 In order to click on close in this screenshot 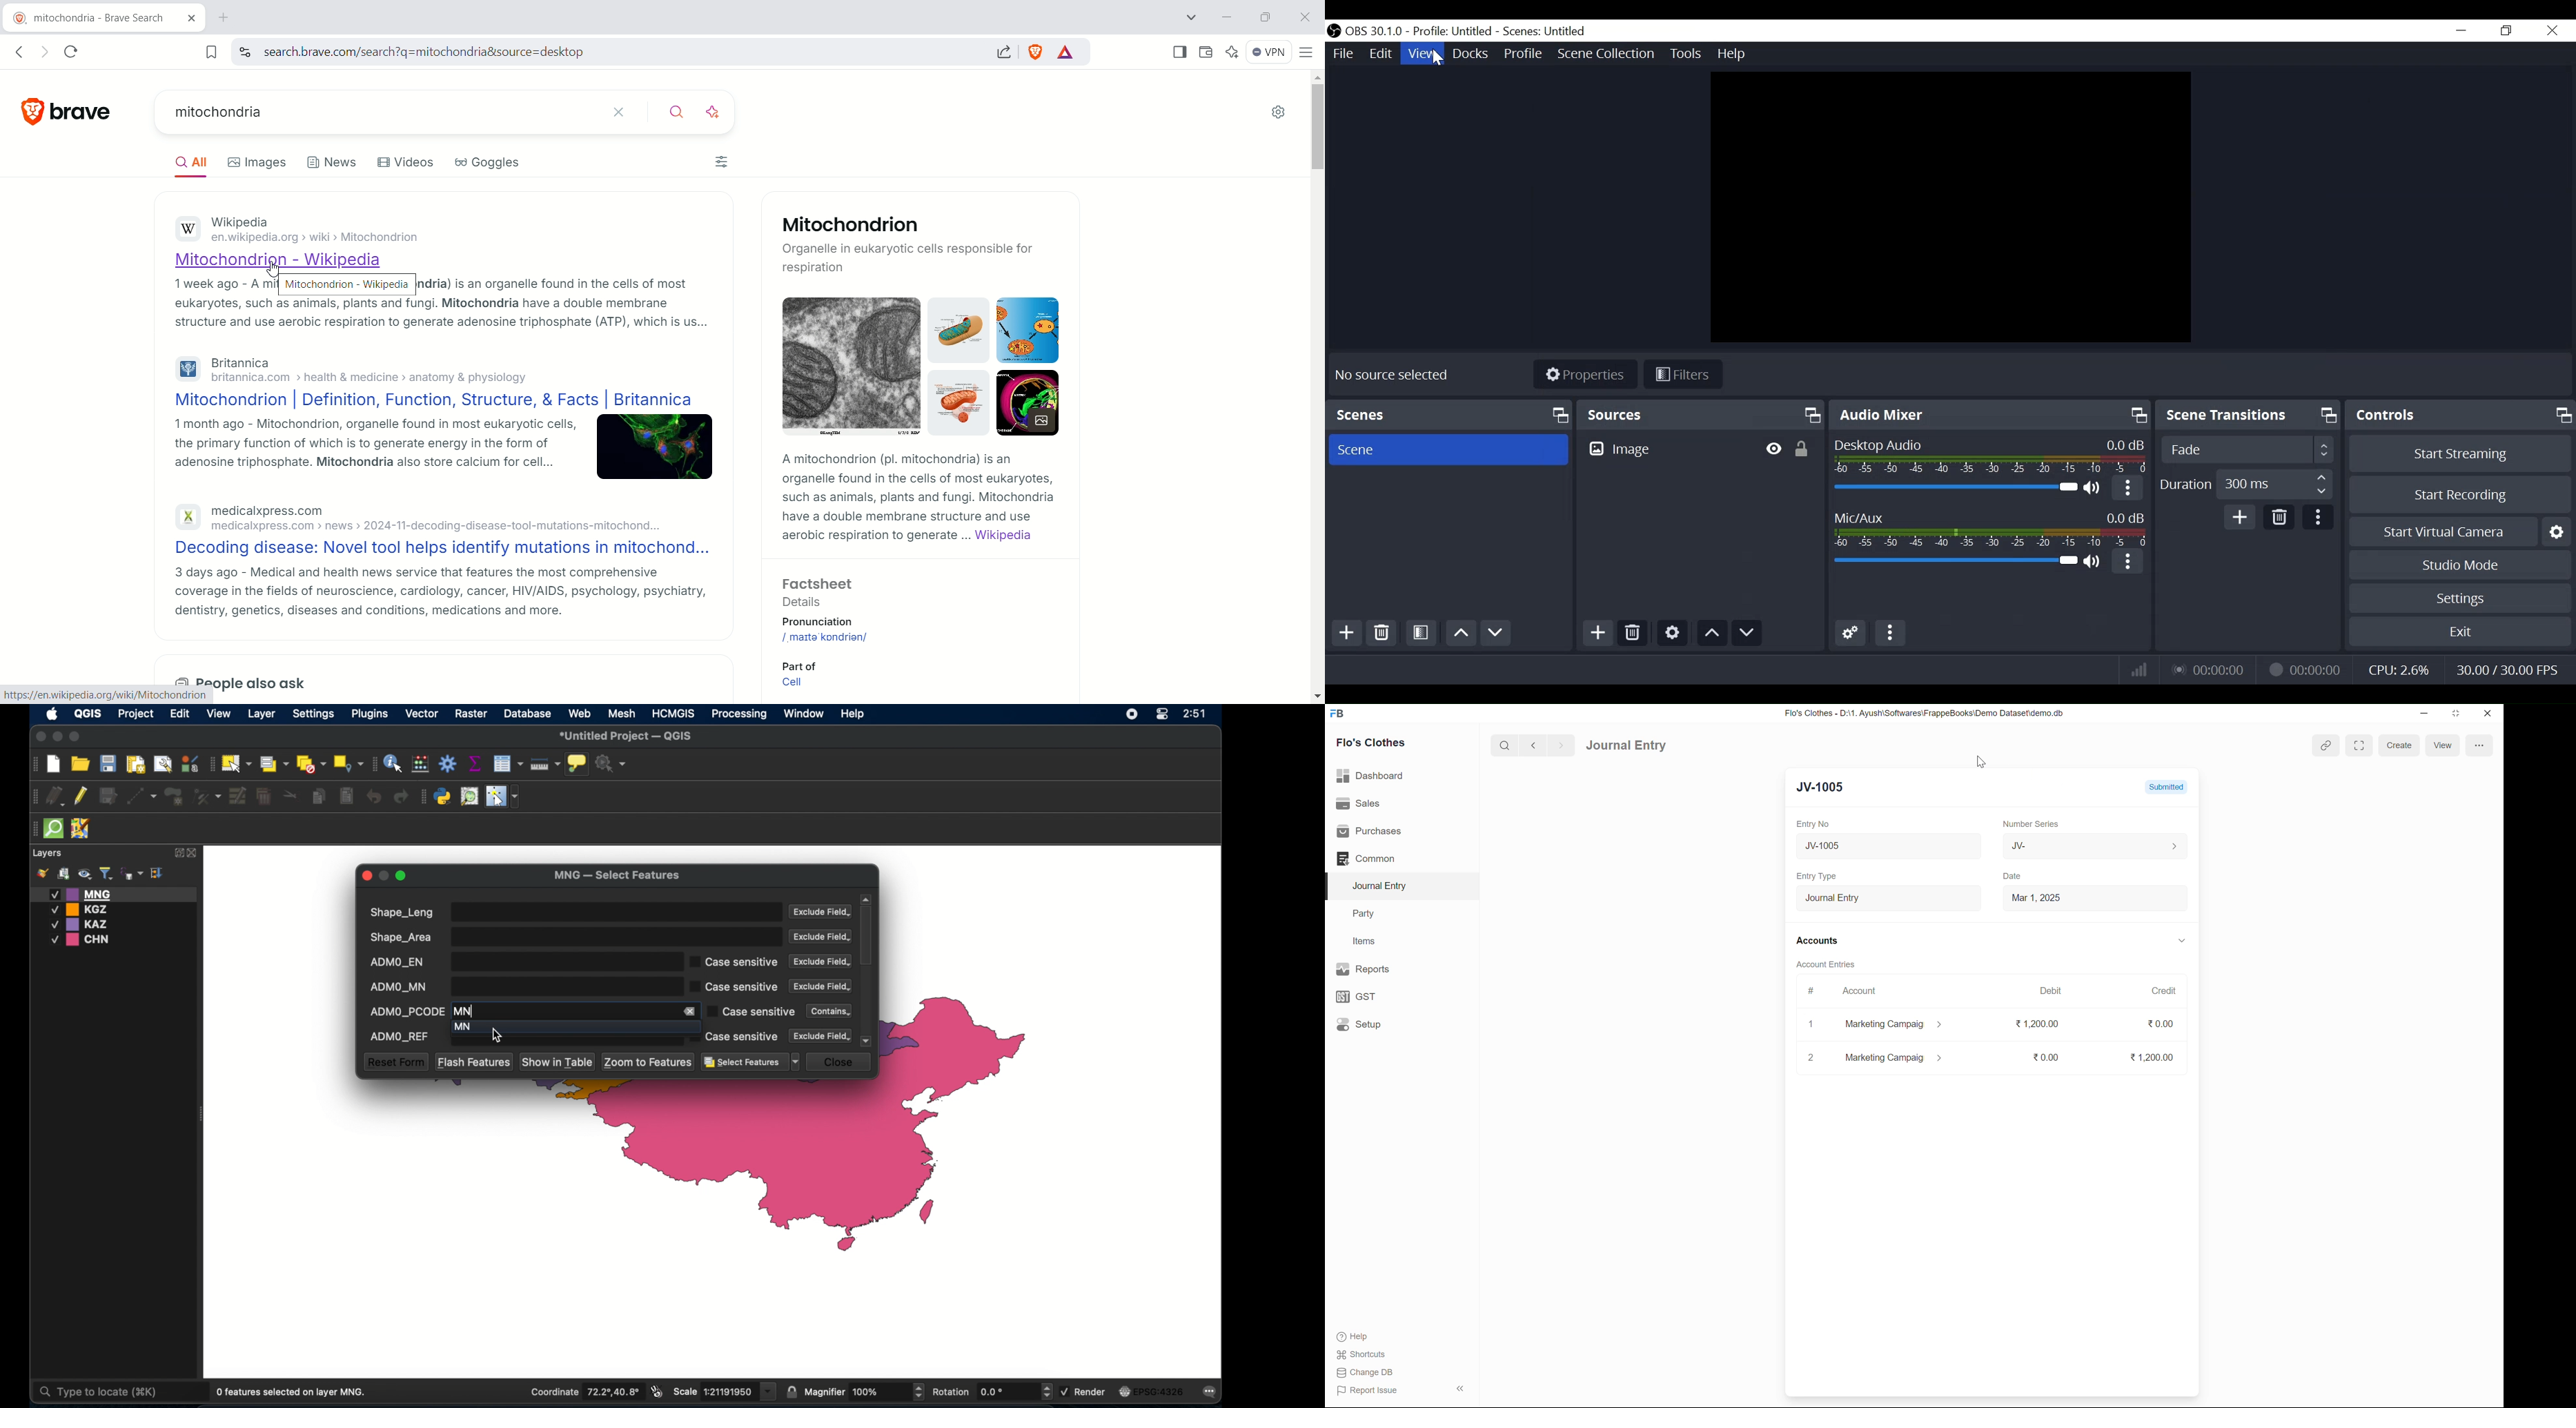, I will do `click(194, 853)`.